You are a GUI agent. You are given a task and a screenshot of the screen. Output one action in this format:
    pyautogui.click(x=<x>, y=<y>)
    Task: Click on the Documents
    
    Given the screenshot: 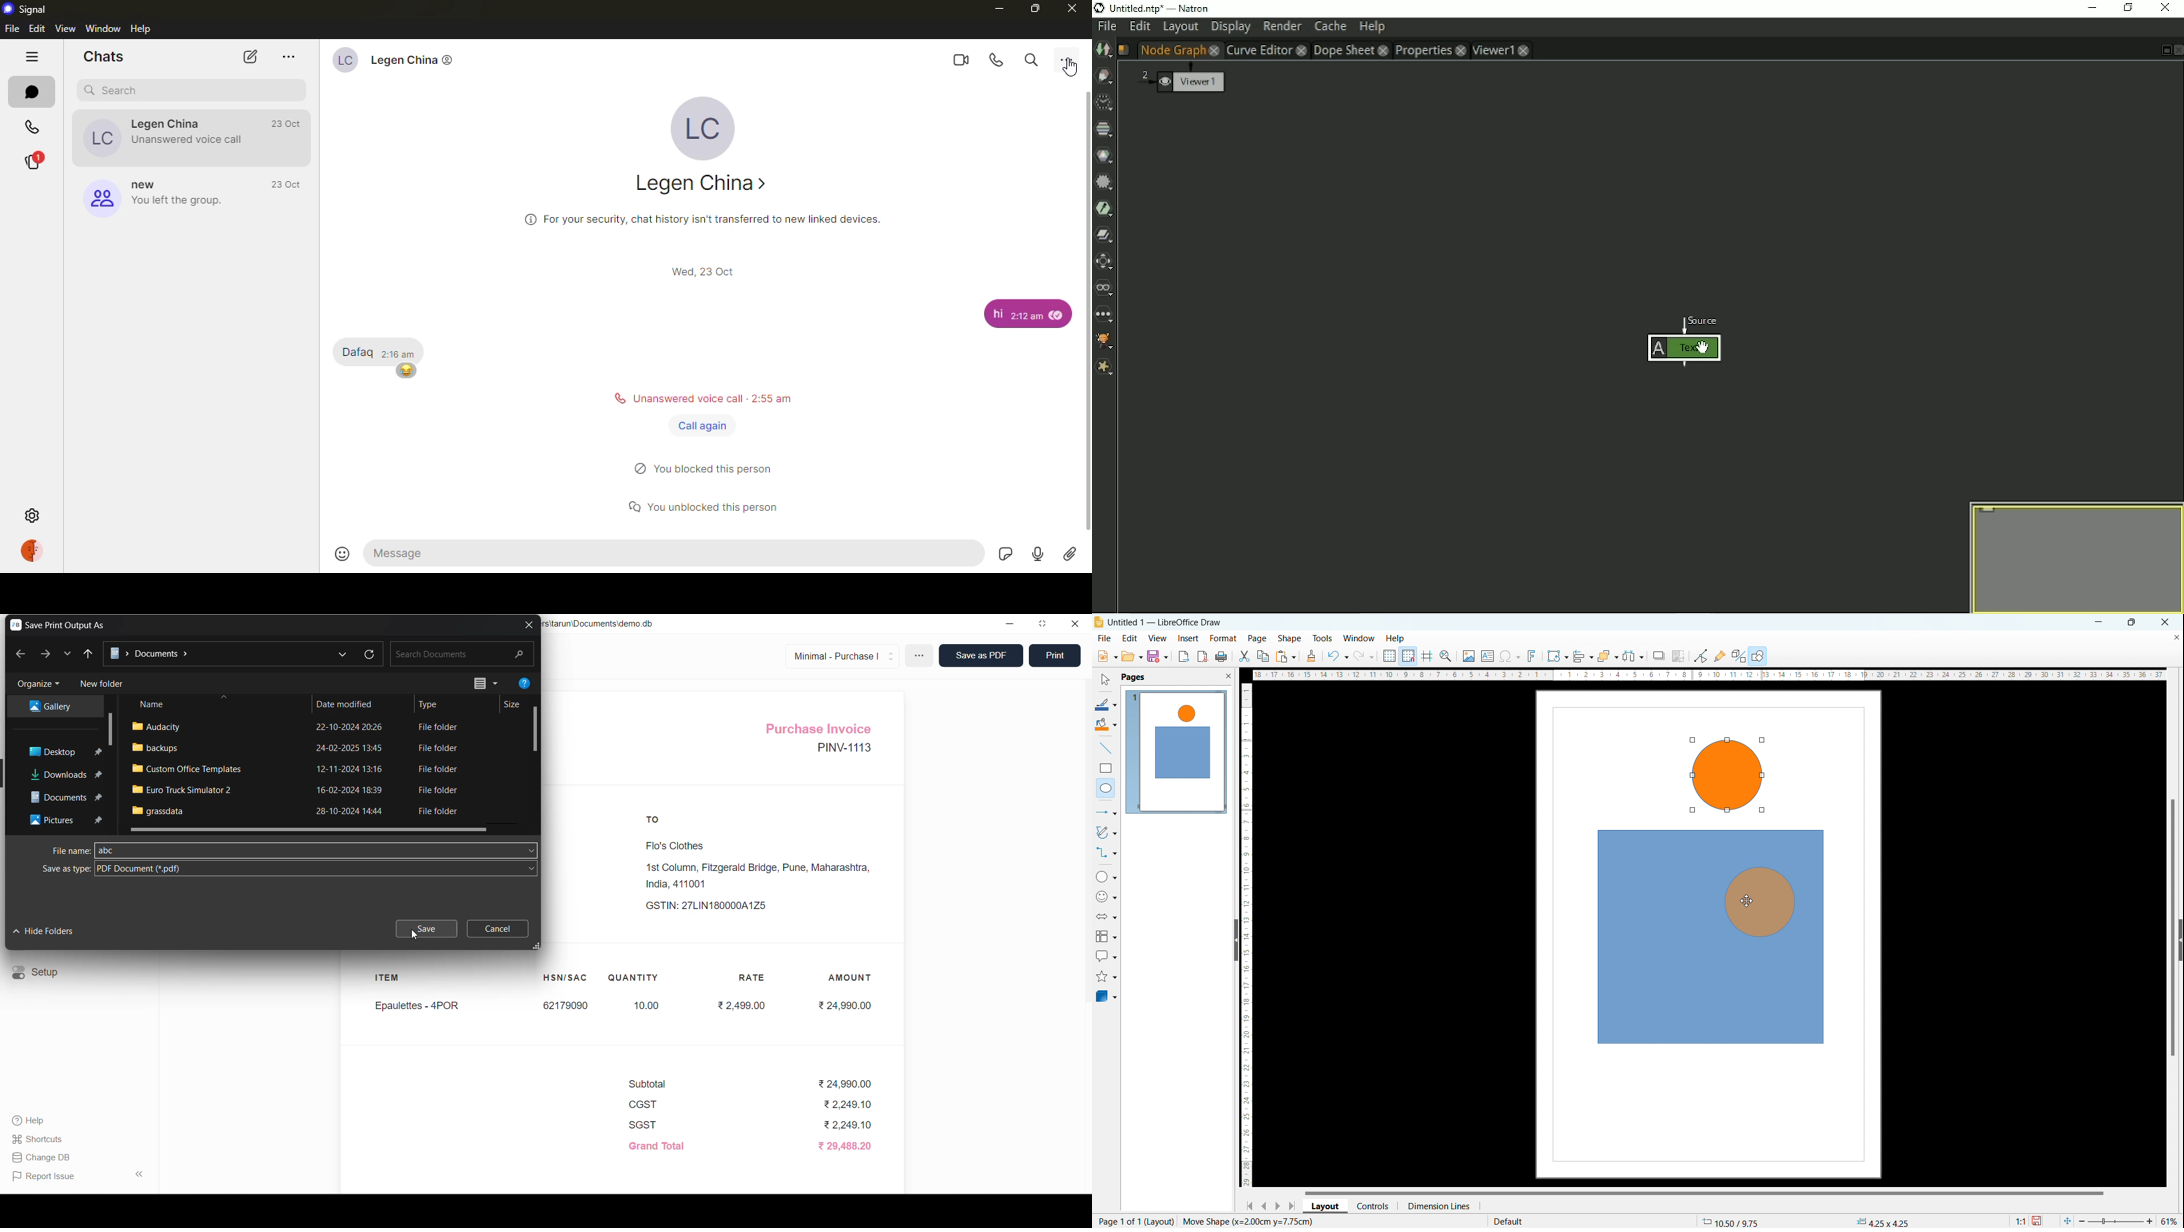 What is the action you would take?
    pyautogui.click(x=154, y=654)
    